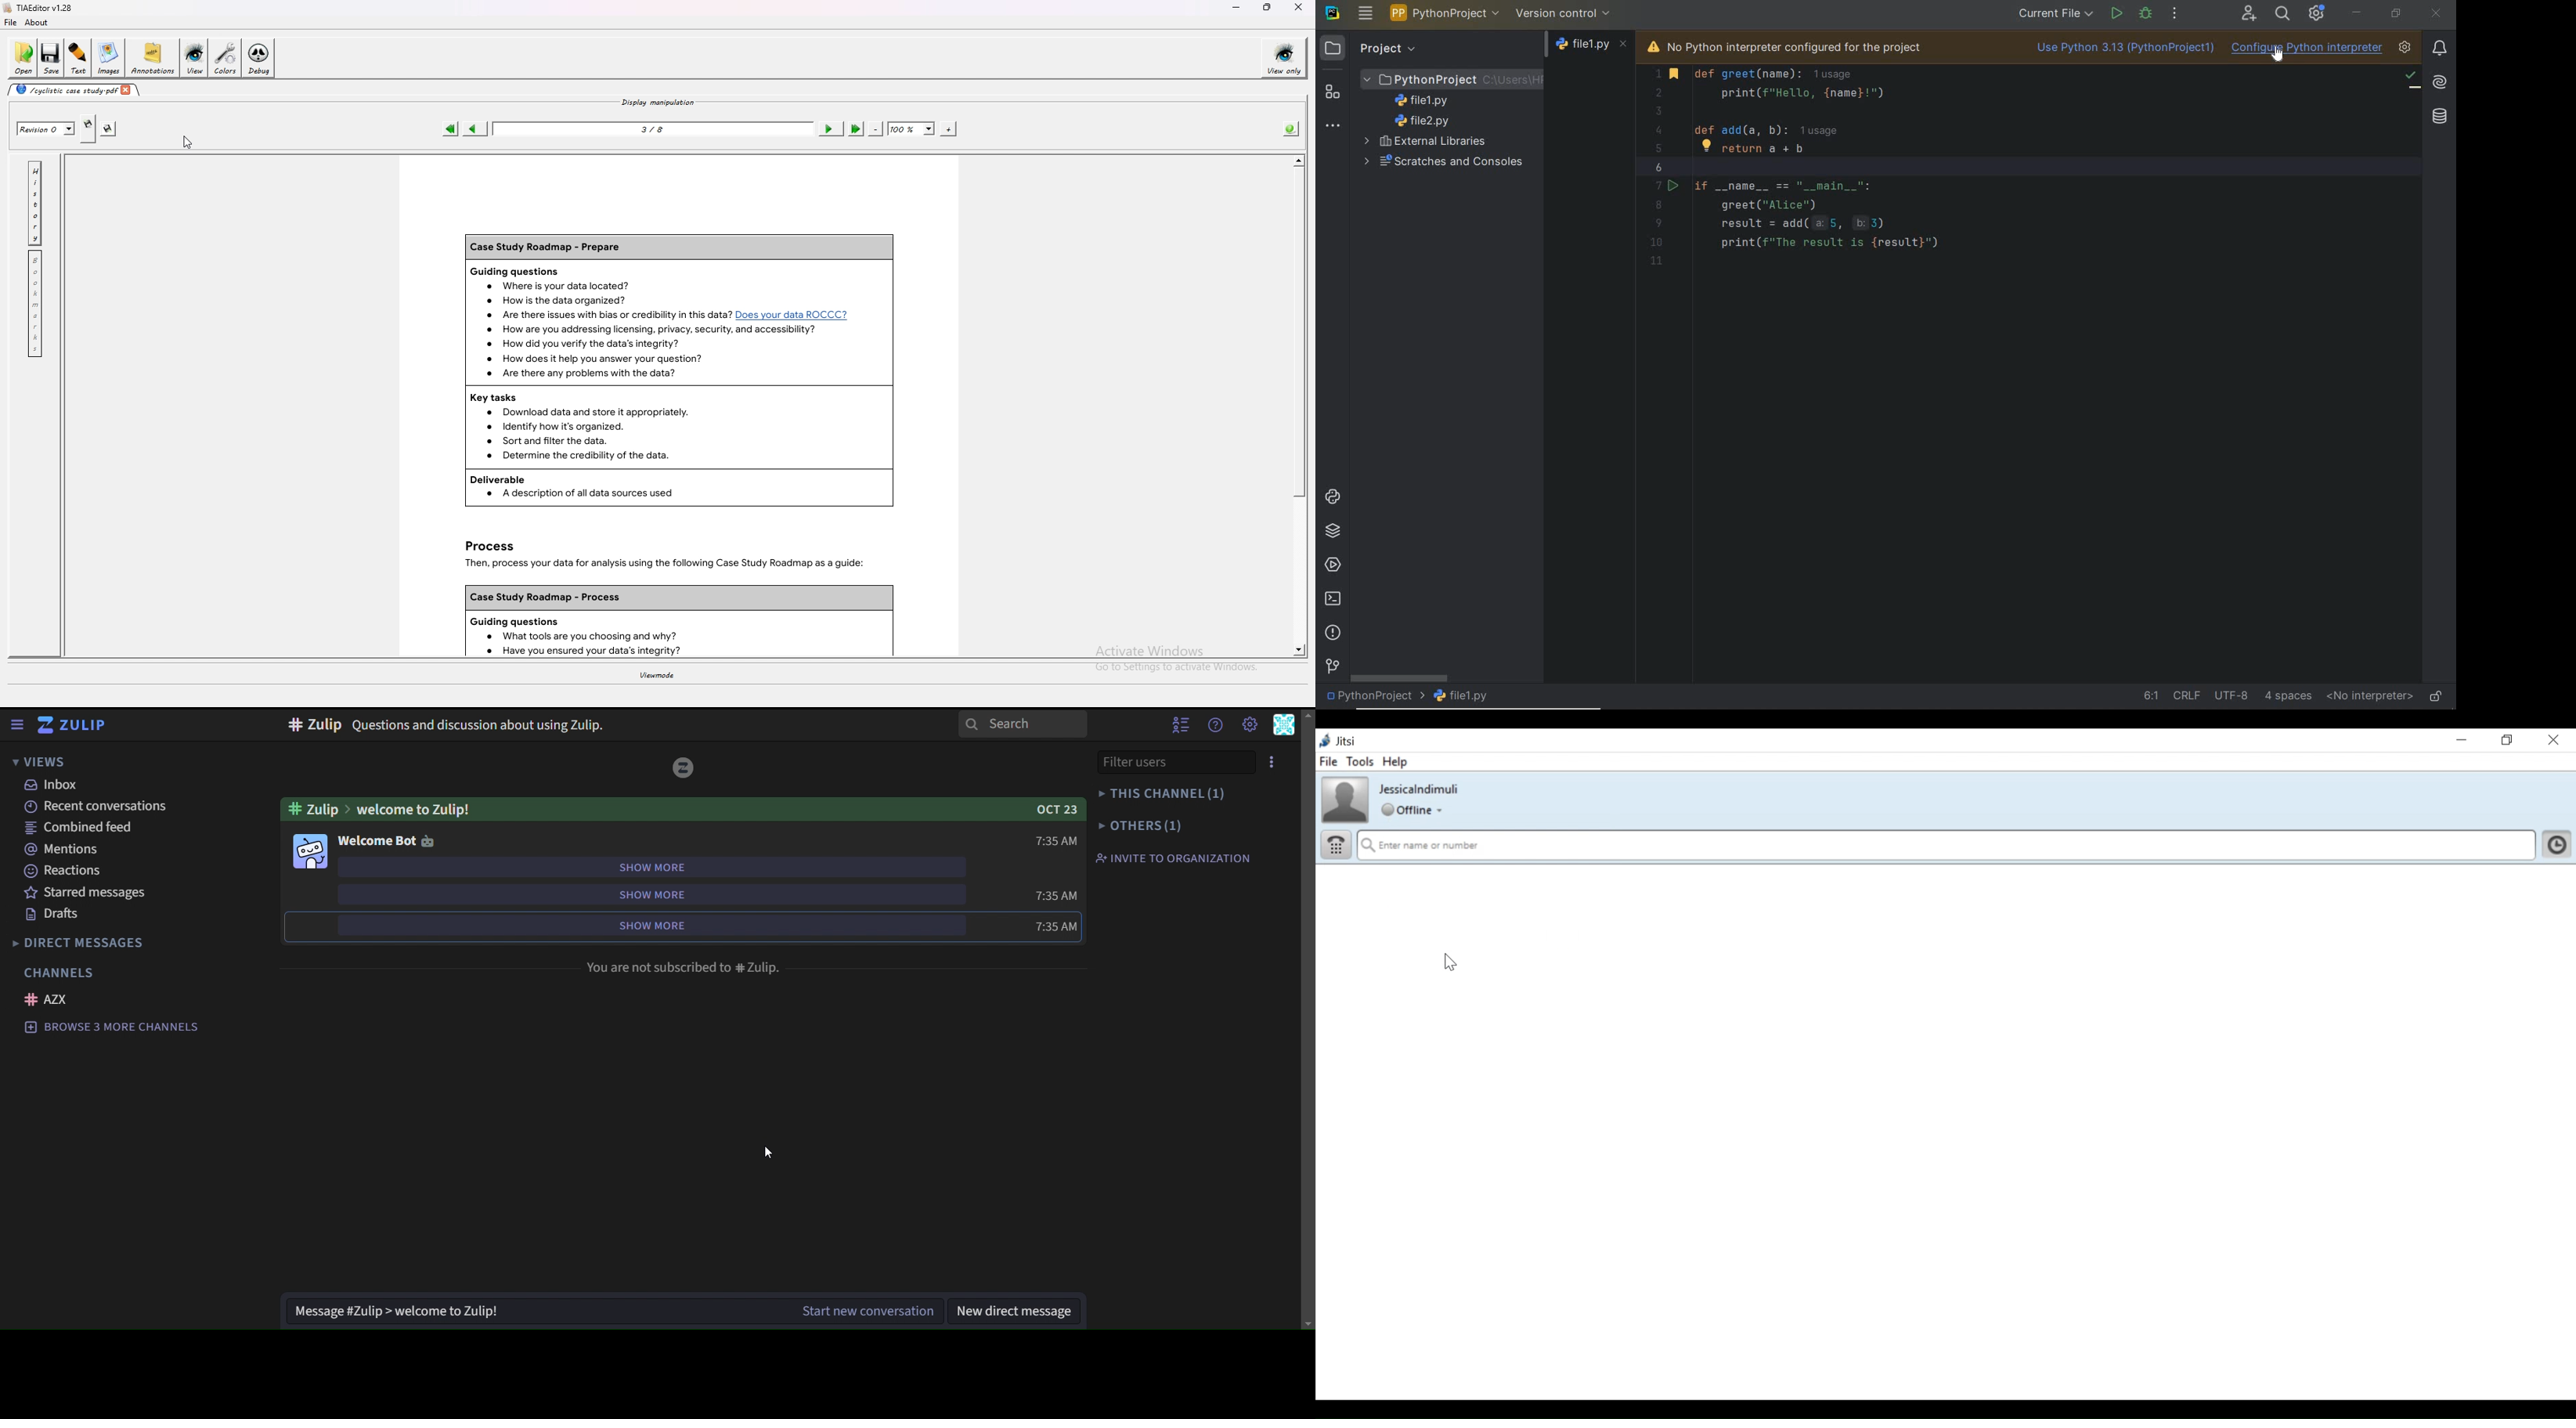  Describe the element at coordinates (1428, 141) in the screenshot. I see `external libraries` at that location.